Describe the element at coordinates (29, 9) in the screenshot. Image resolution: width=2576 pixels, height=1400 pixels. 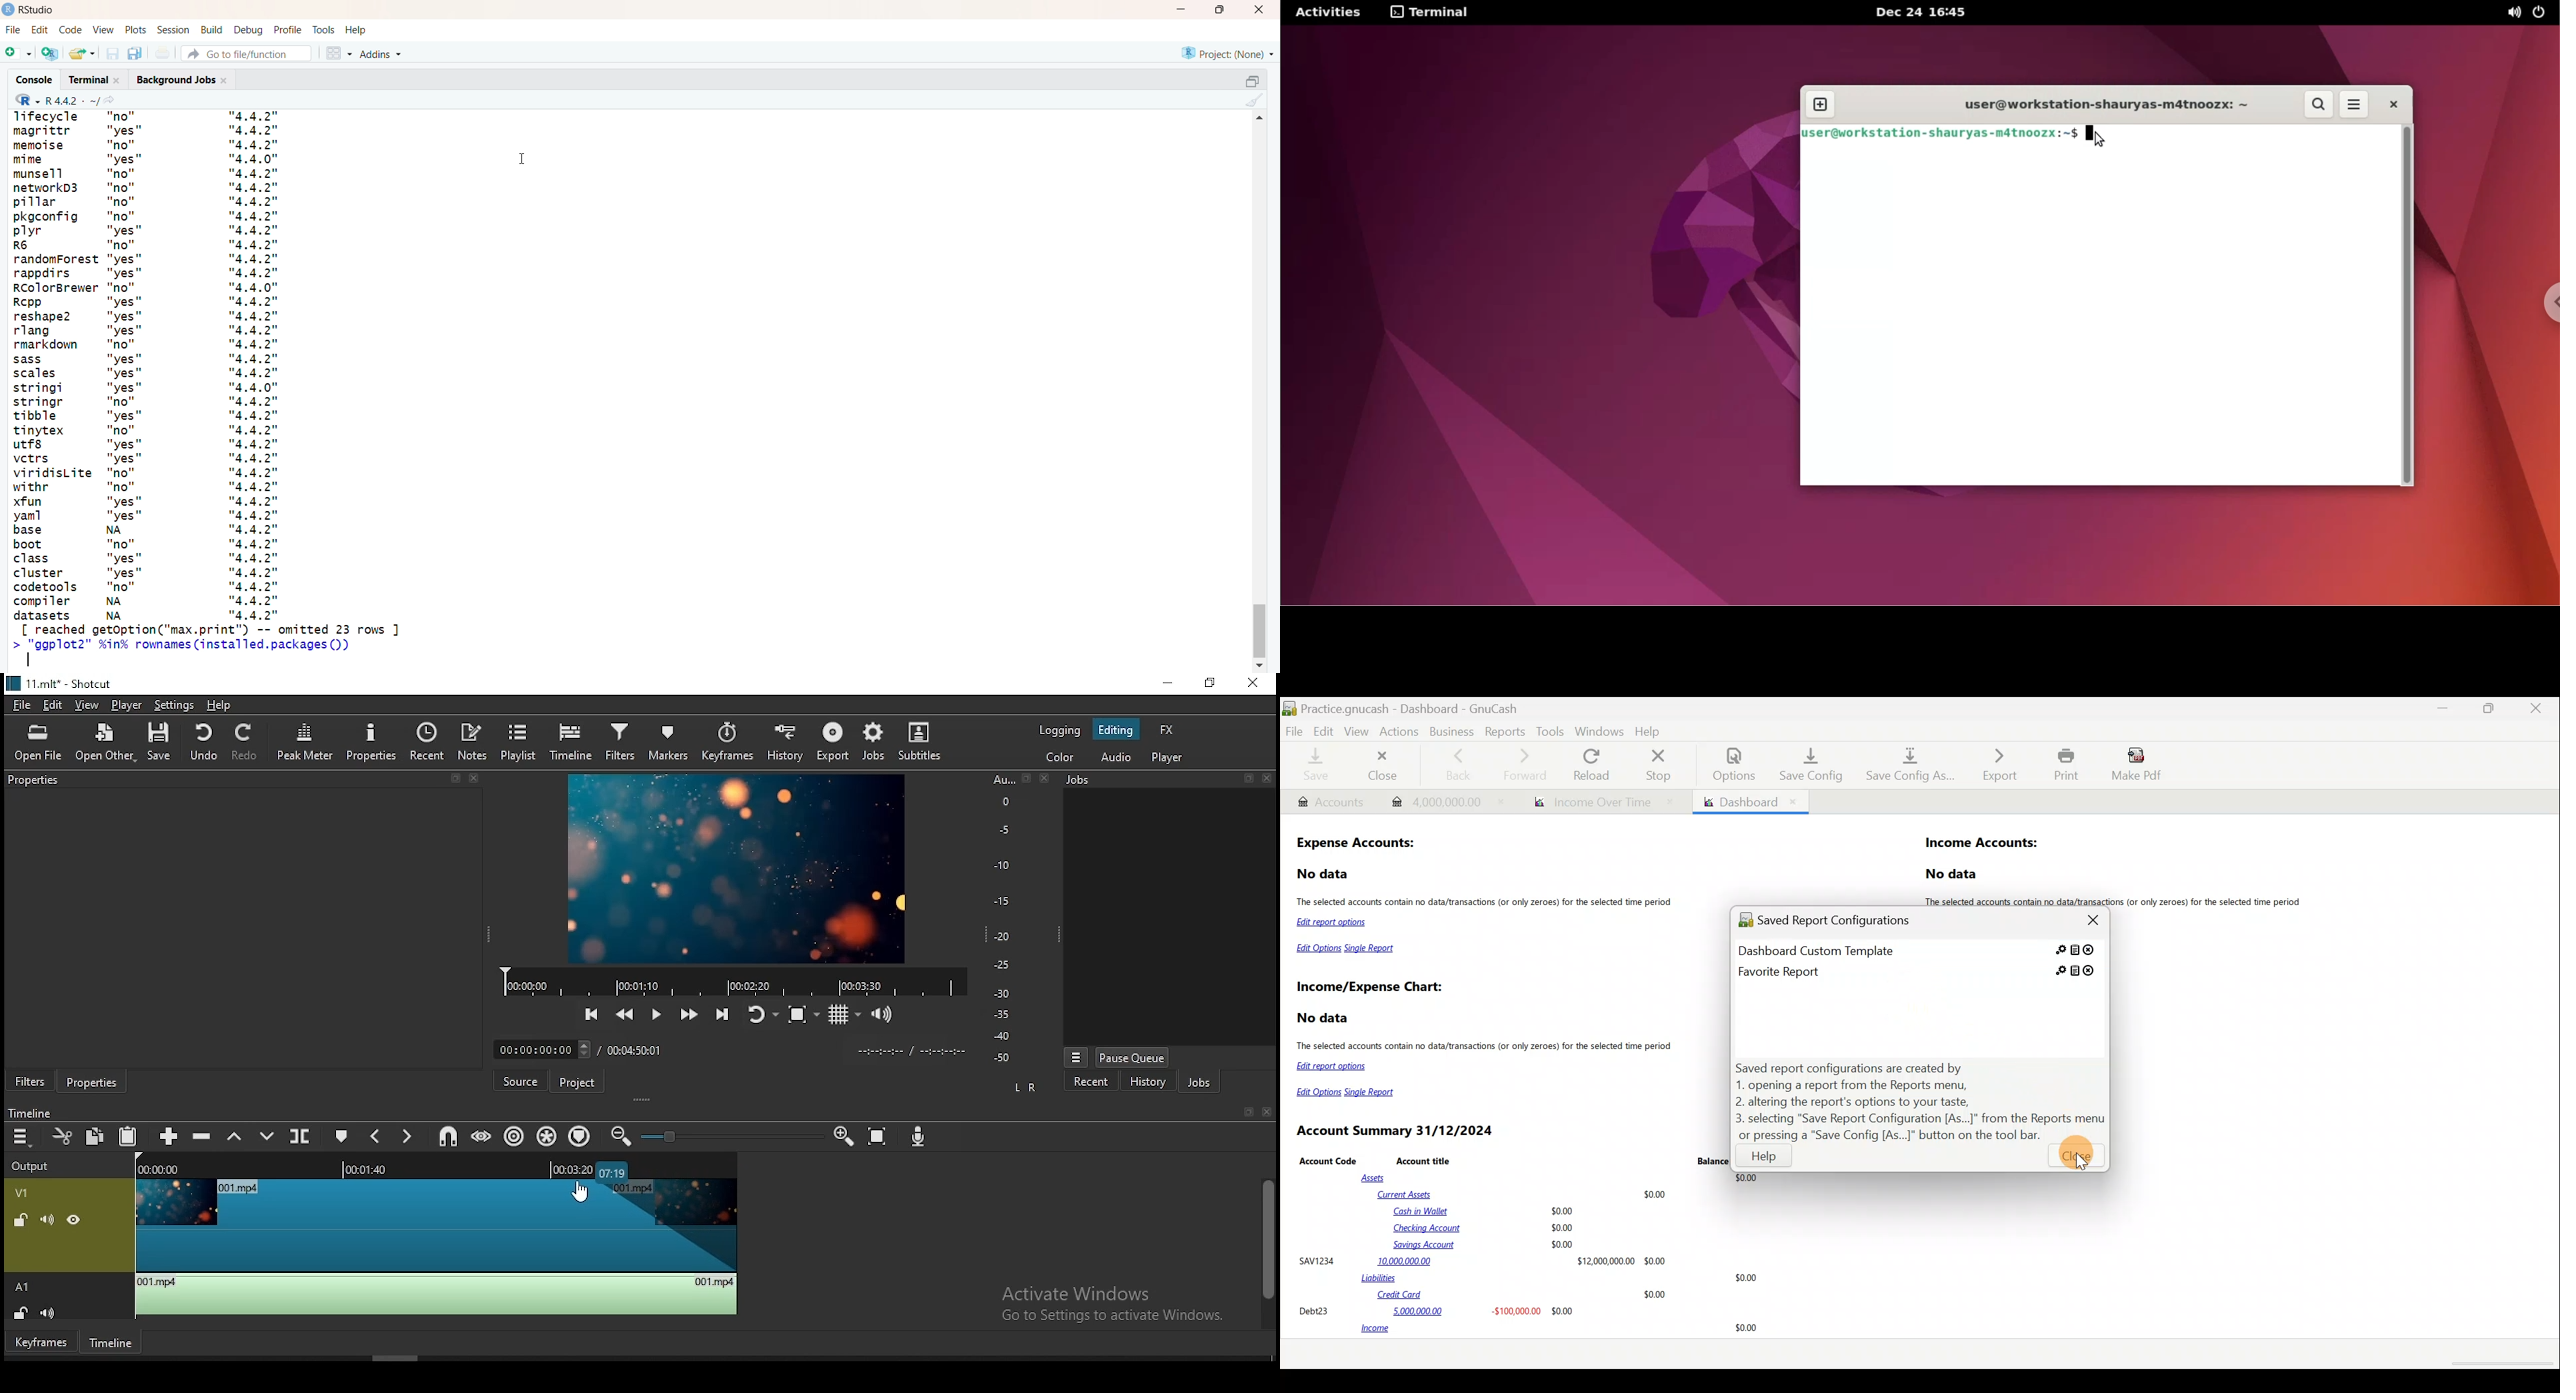
I see `Rstudio` at that location.